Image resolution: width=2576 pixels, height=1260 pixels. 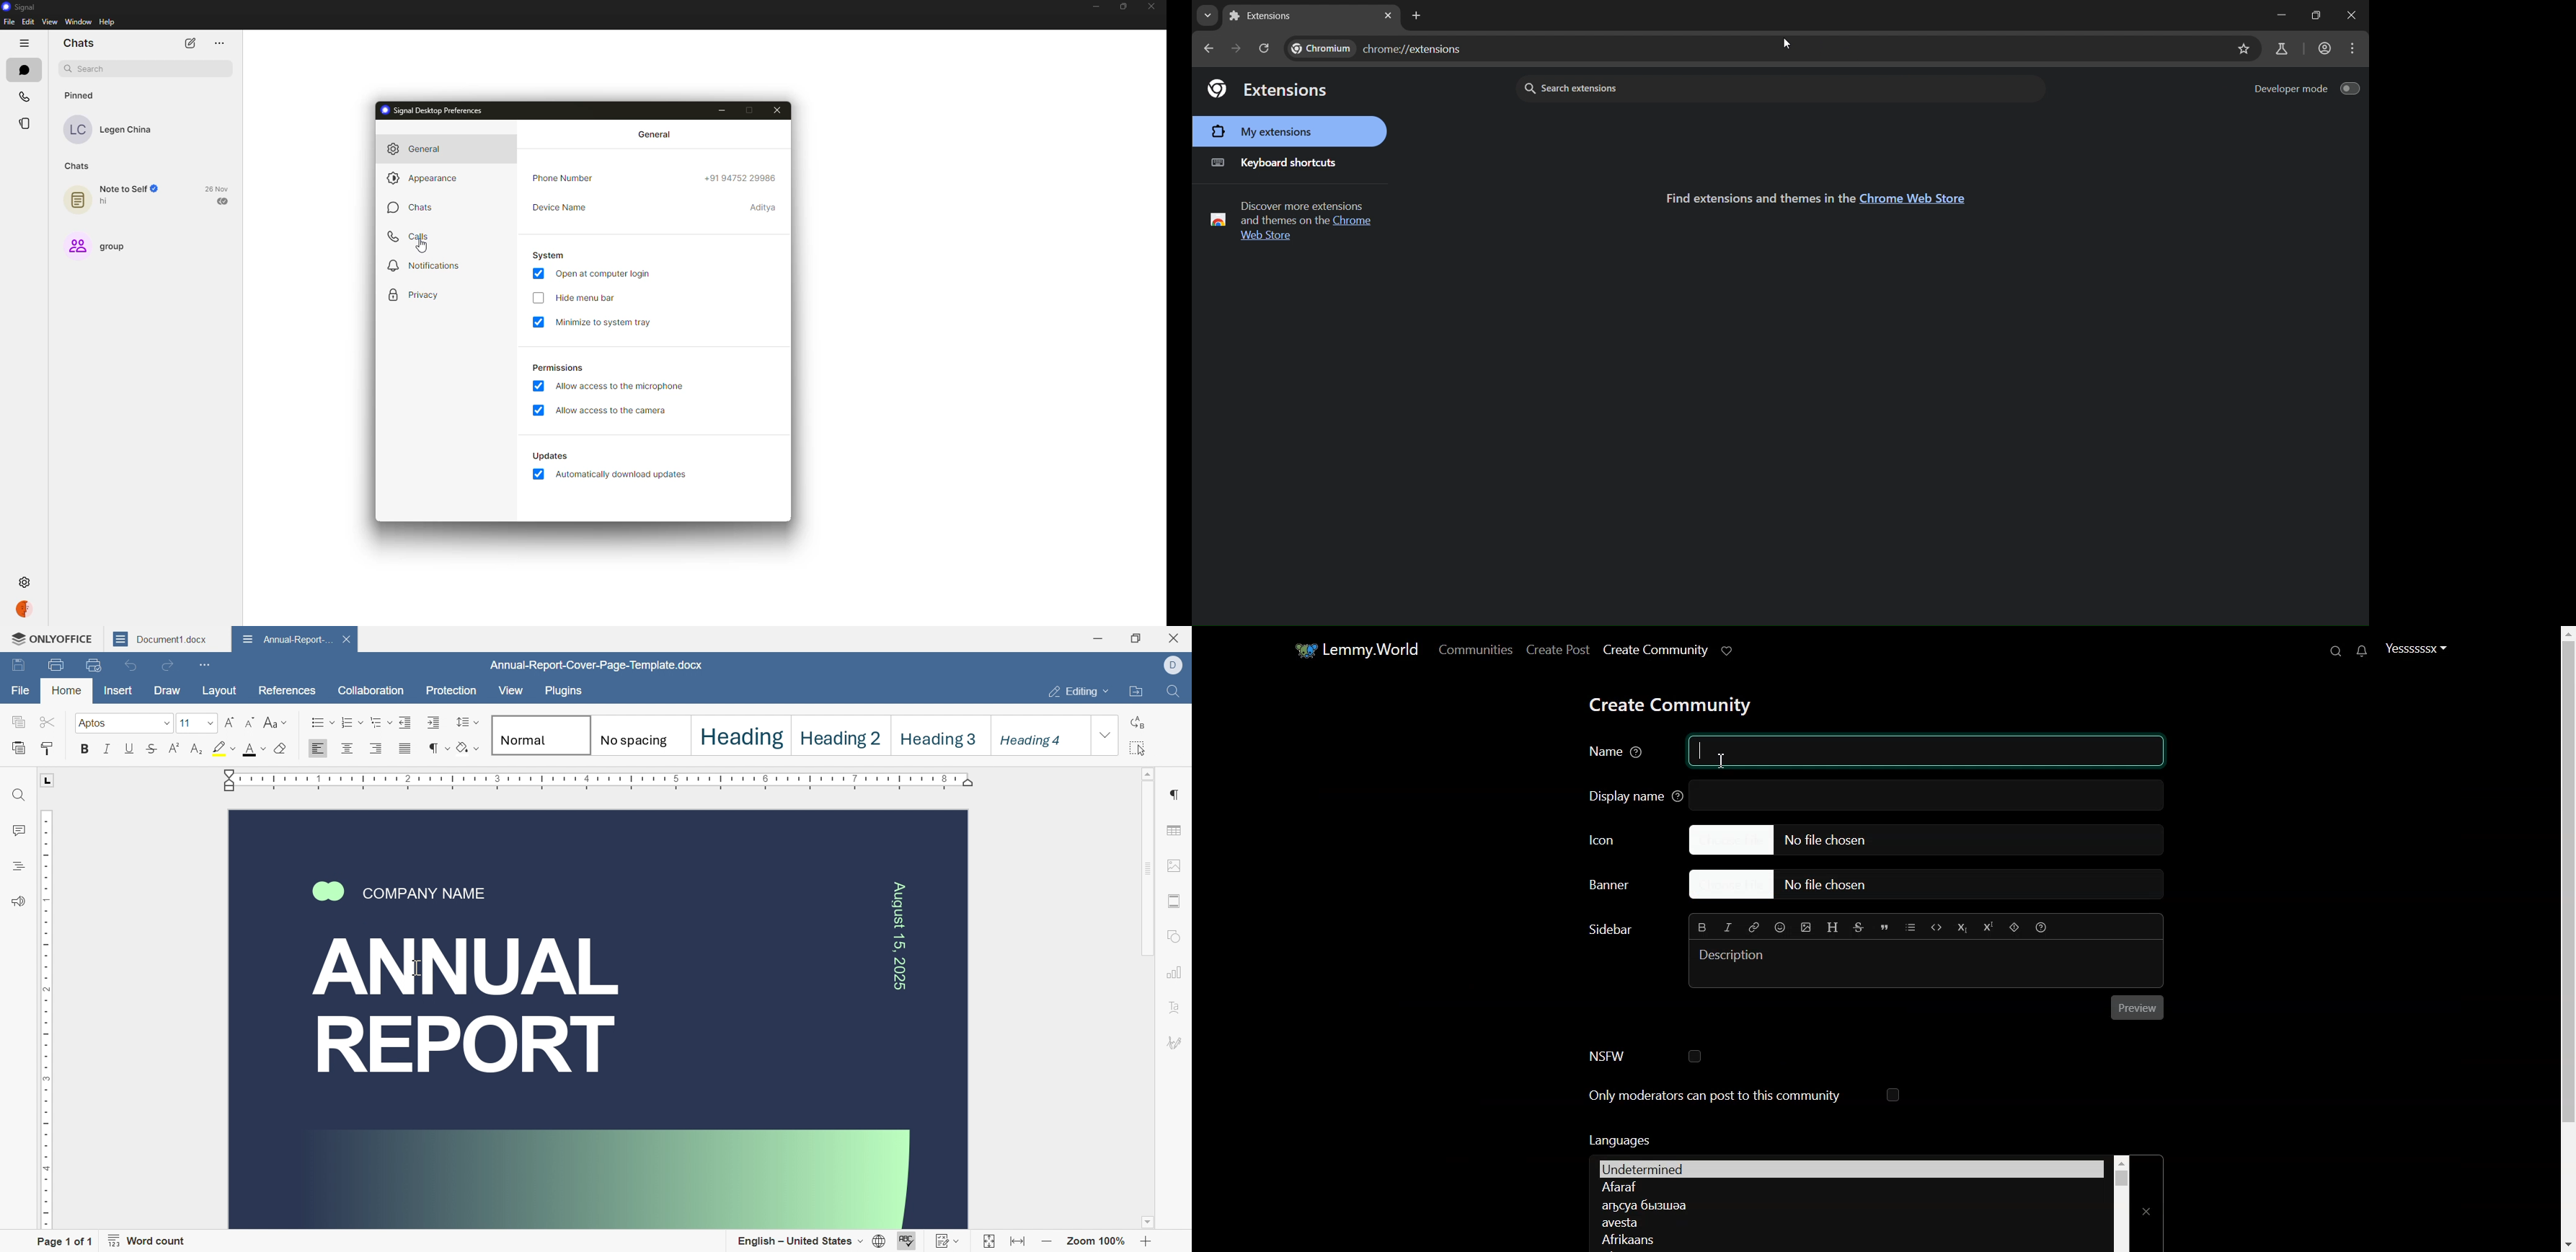 I want to click on redo, so click(x=168, y=665).